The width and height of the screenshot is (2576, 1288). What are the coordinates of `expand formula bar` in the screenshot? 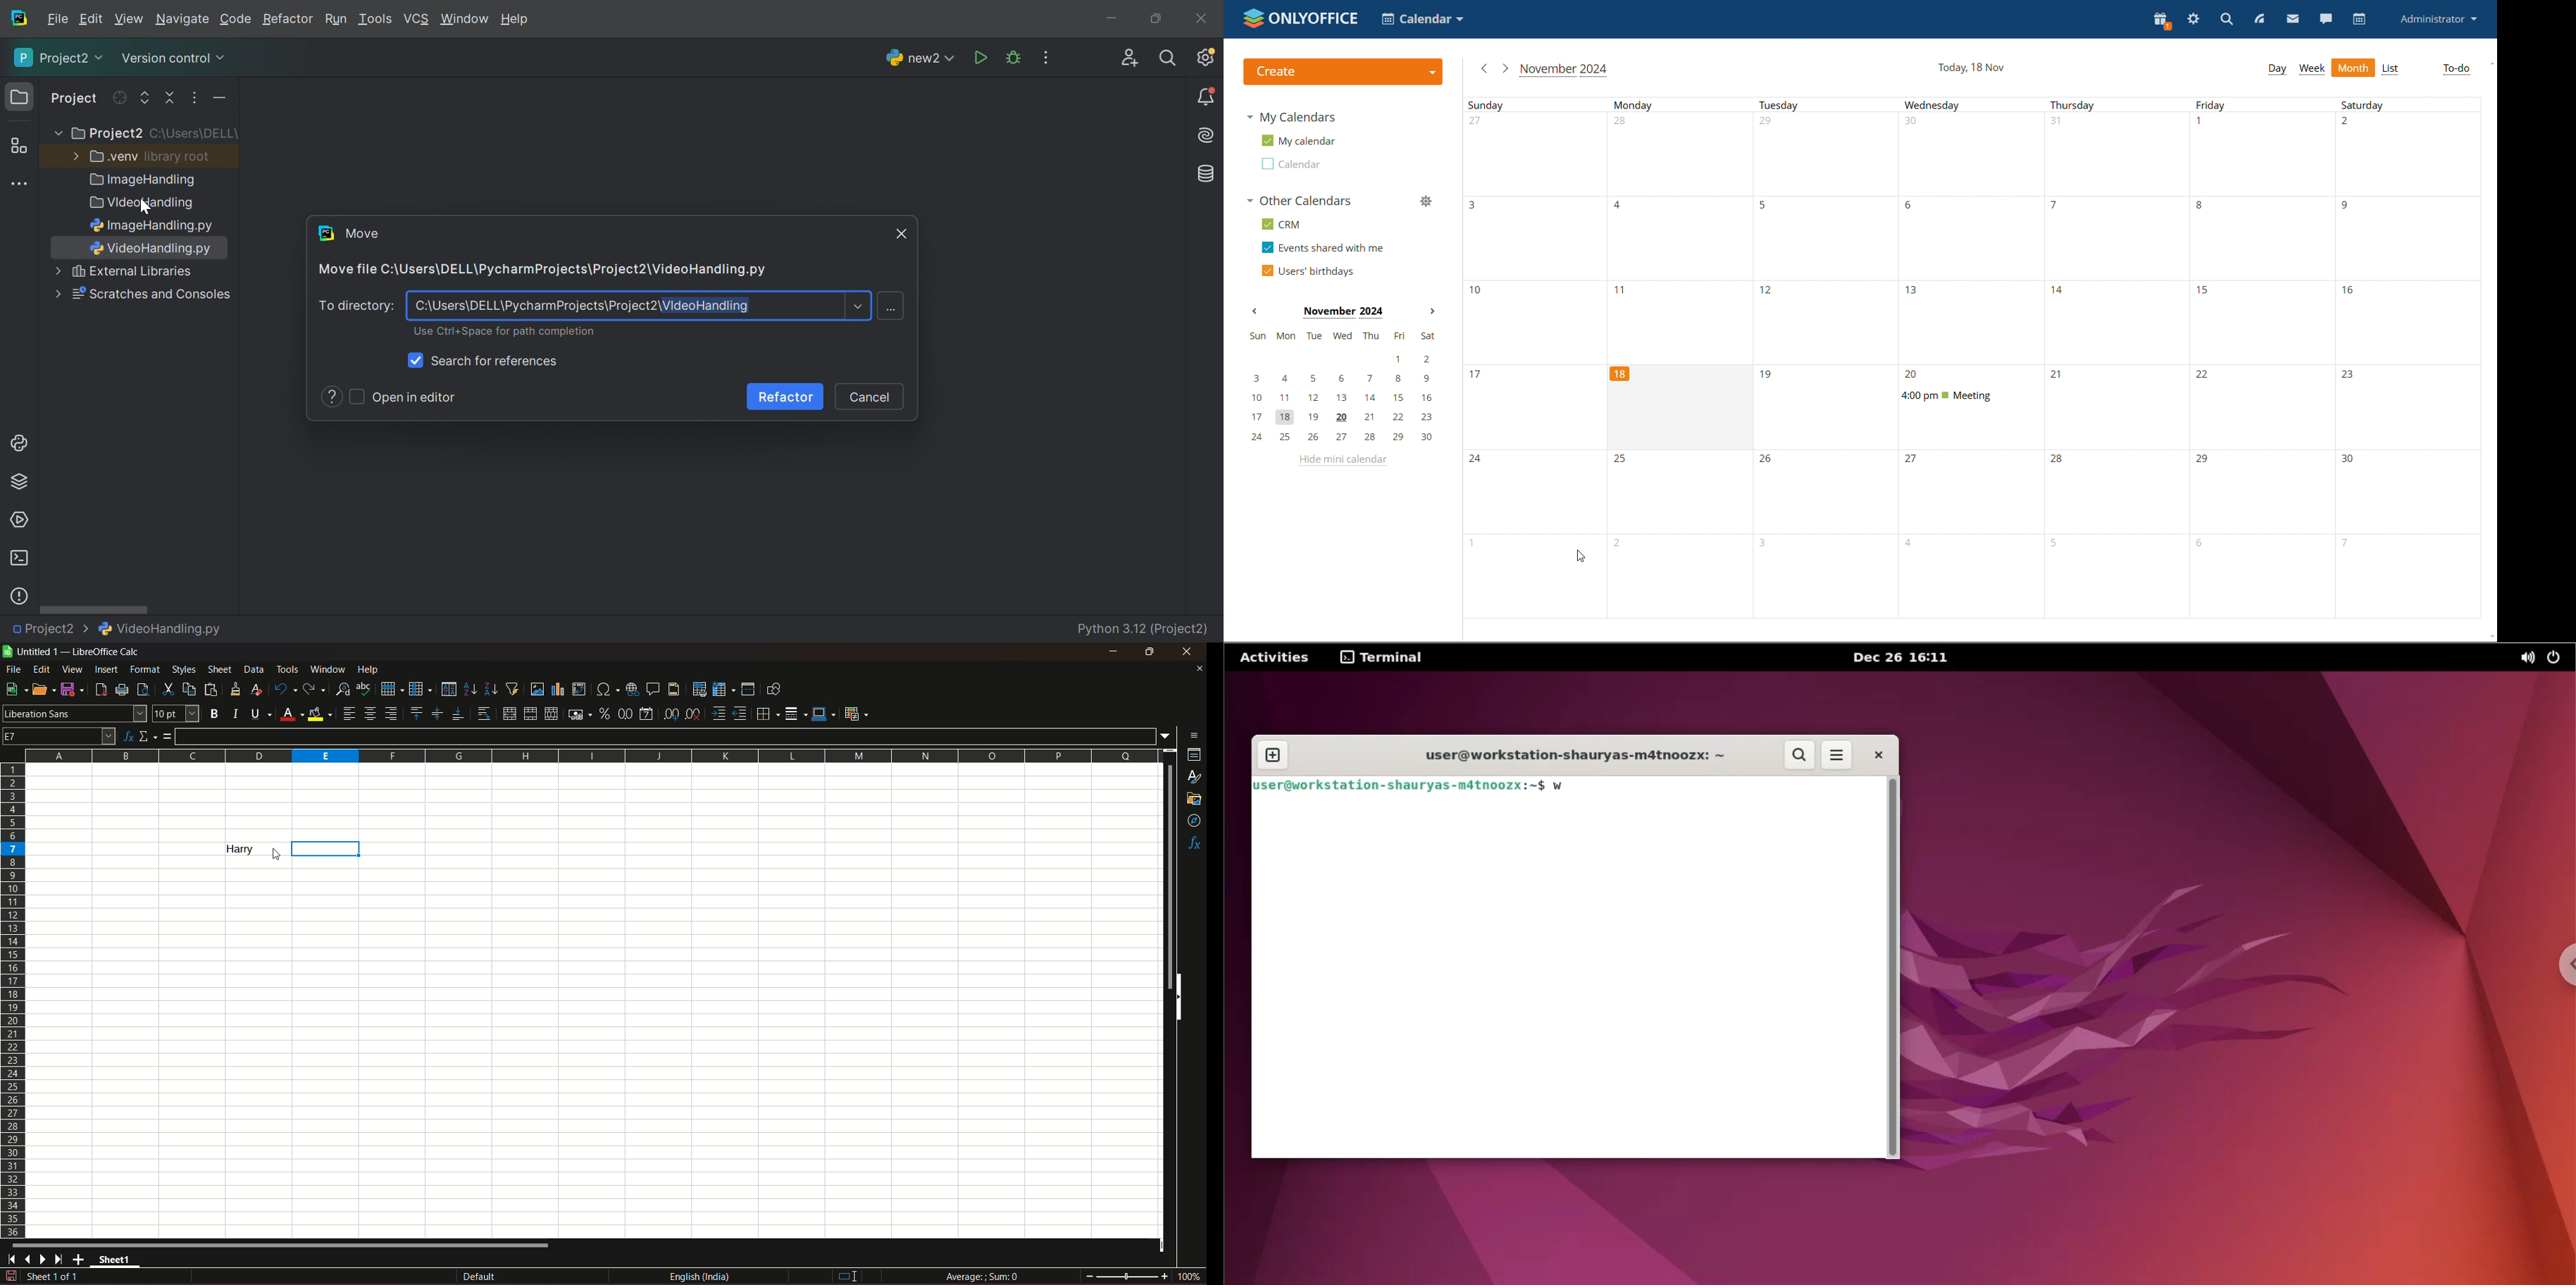 It's located at (1169, 735).